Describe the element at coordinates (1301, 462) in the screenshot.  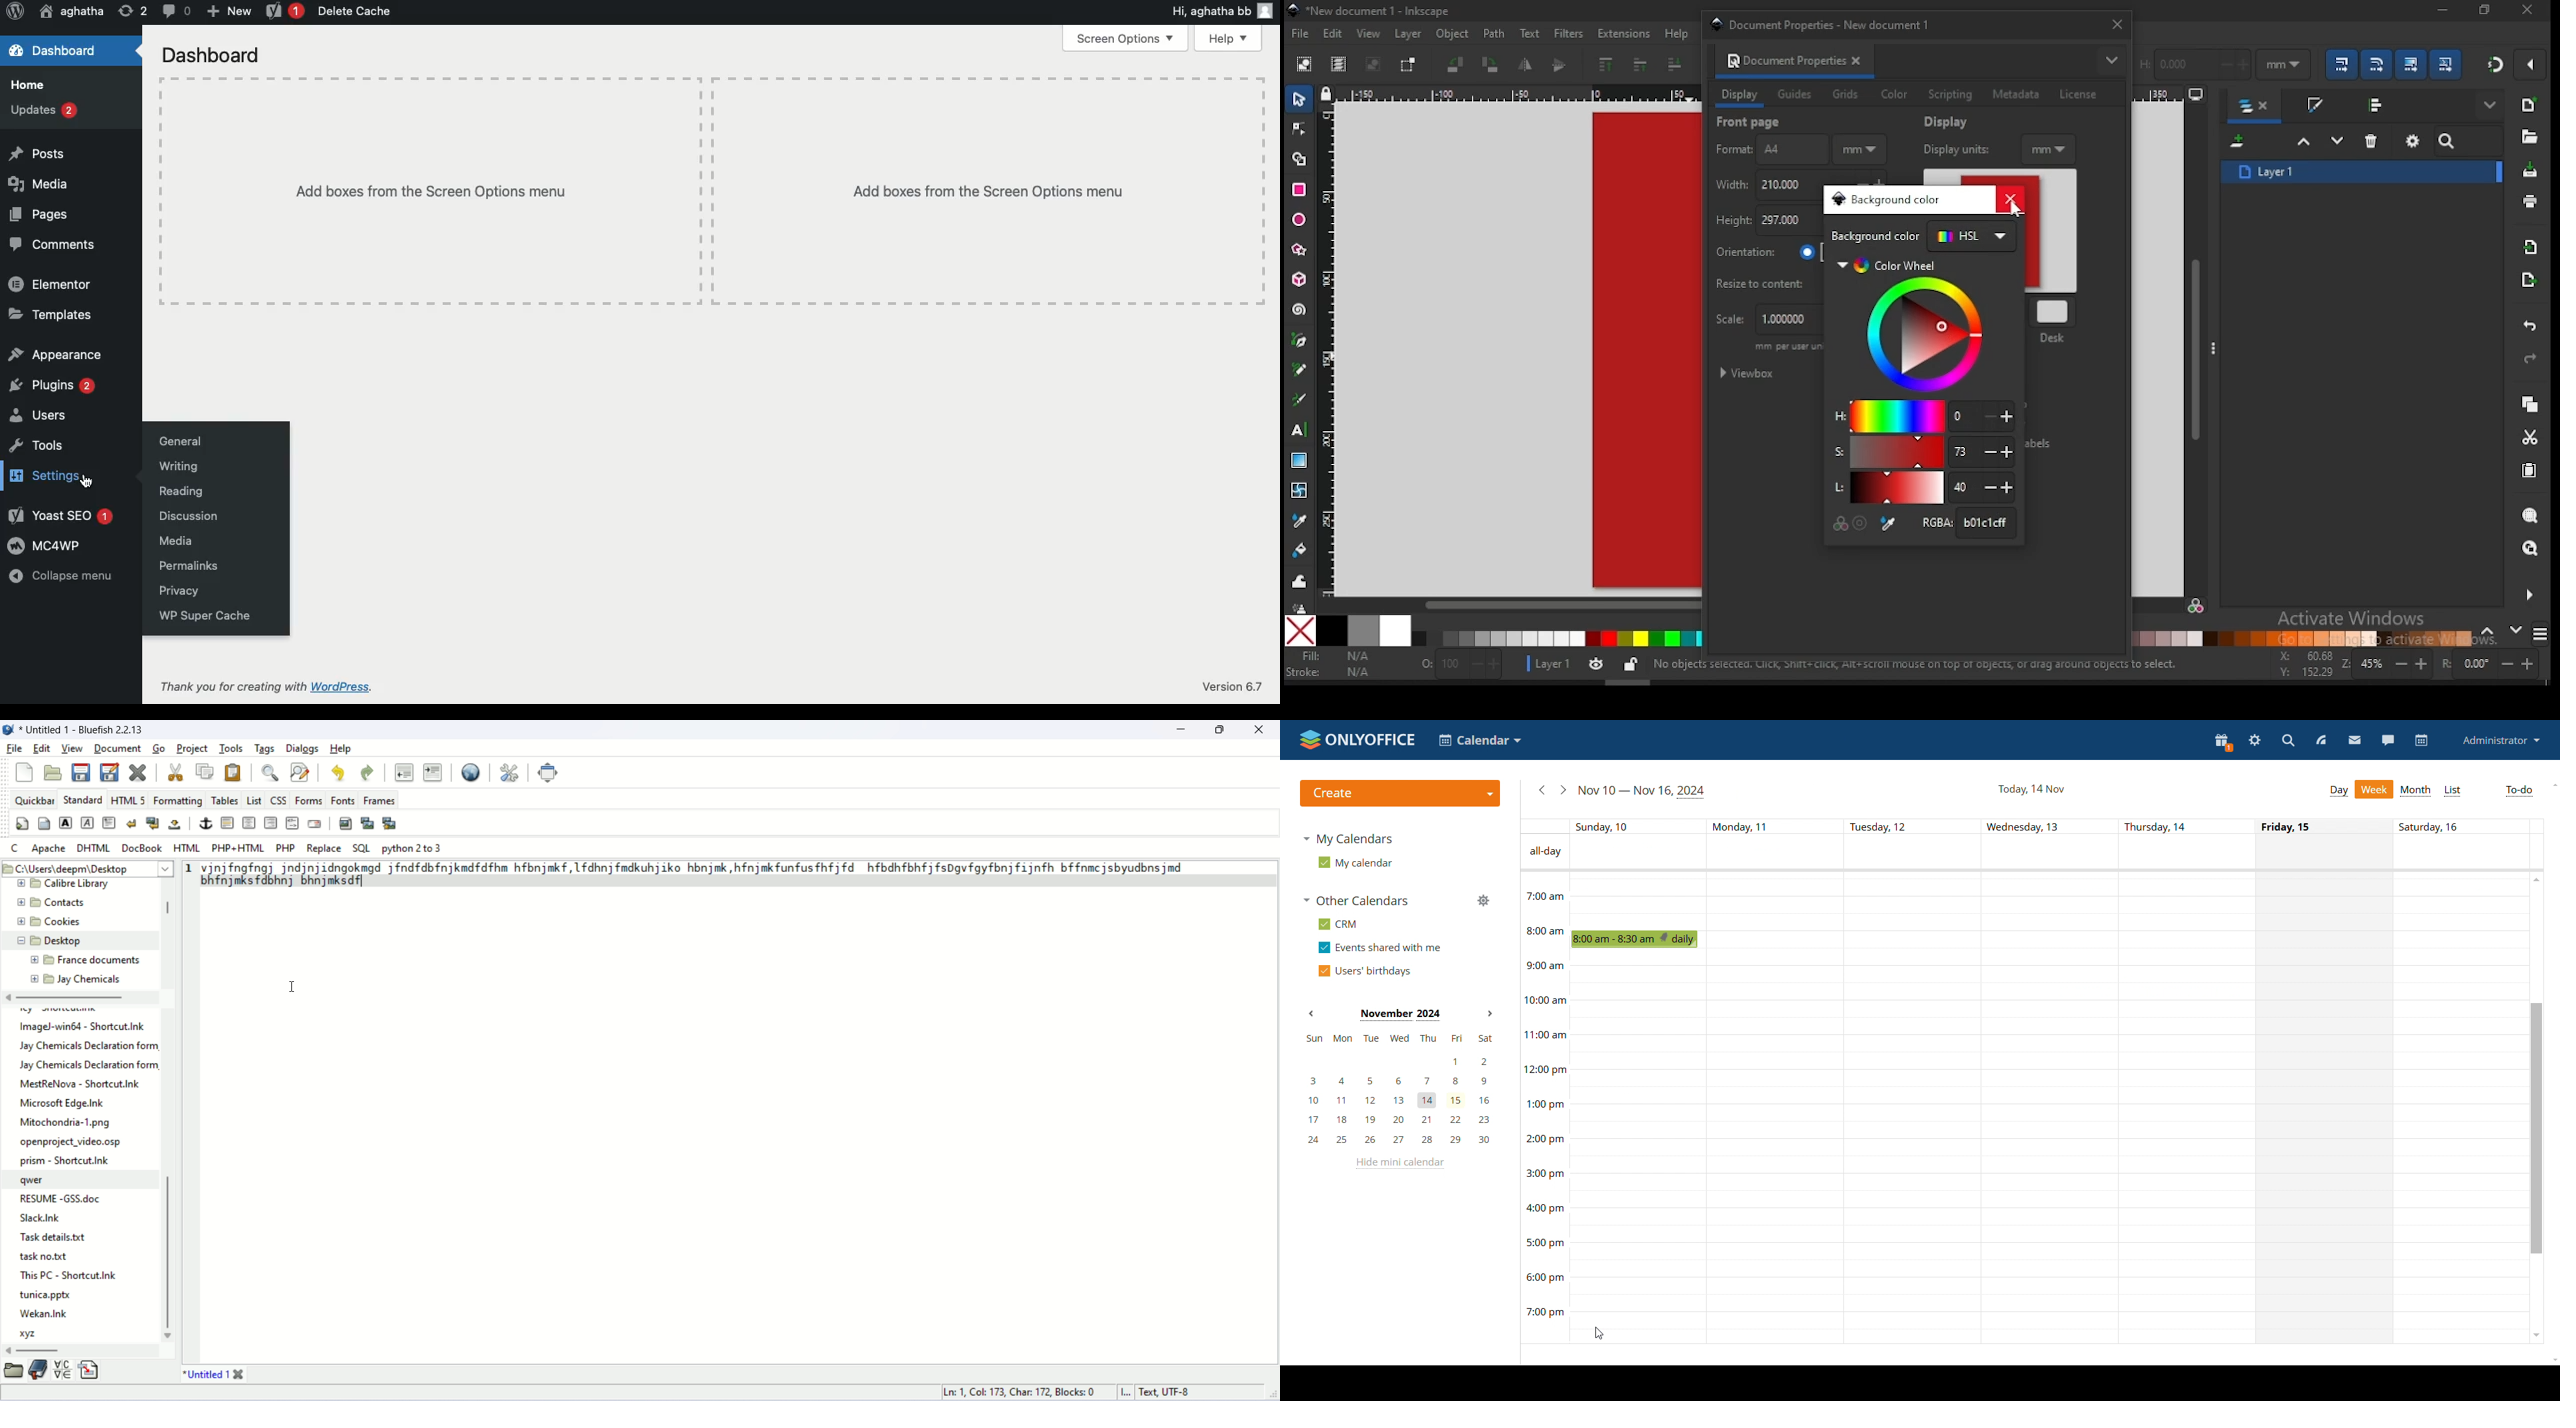
I see `gradient tool` at that location.